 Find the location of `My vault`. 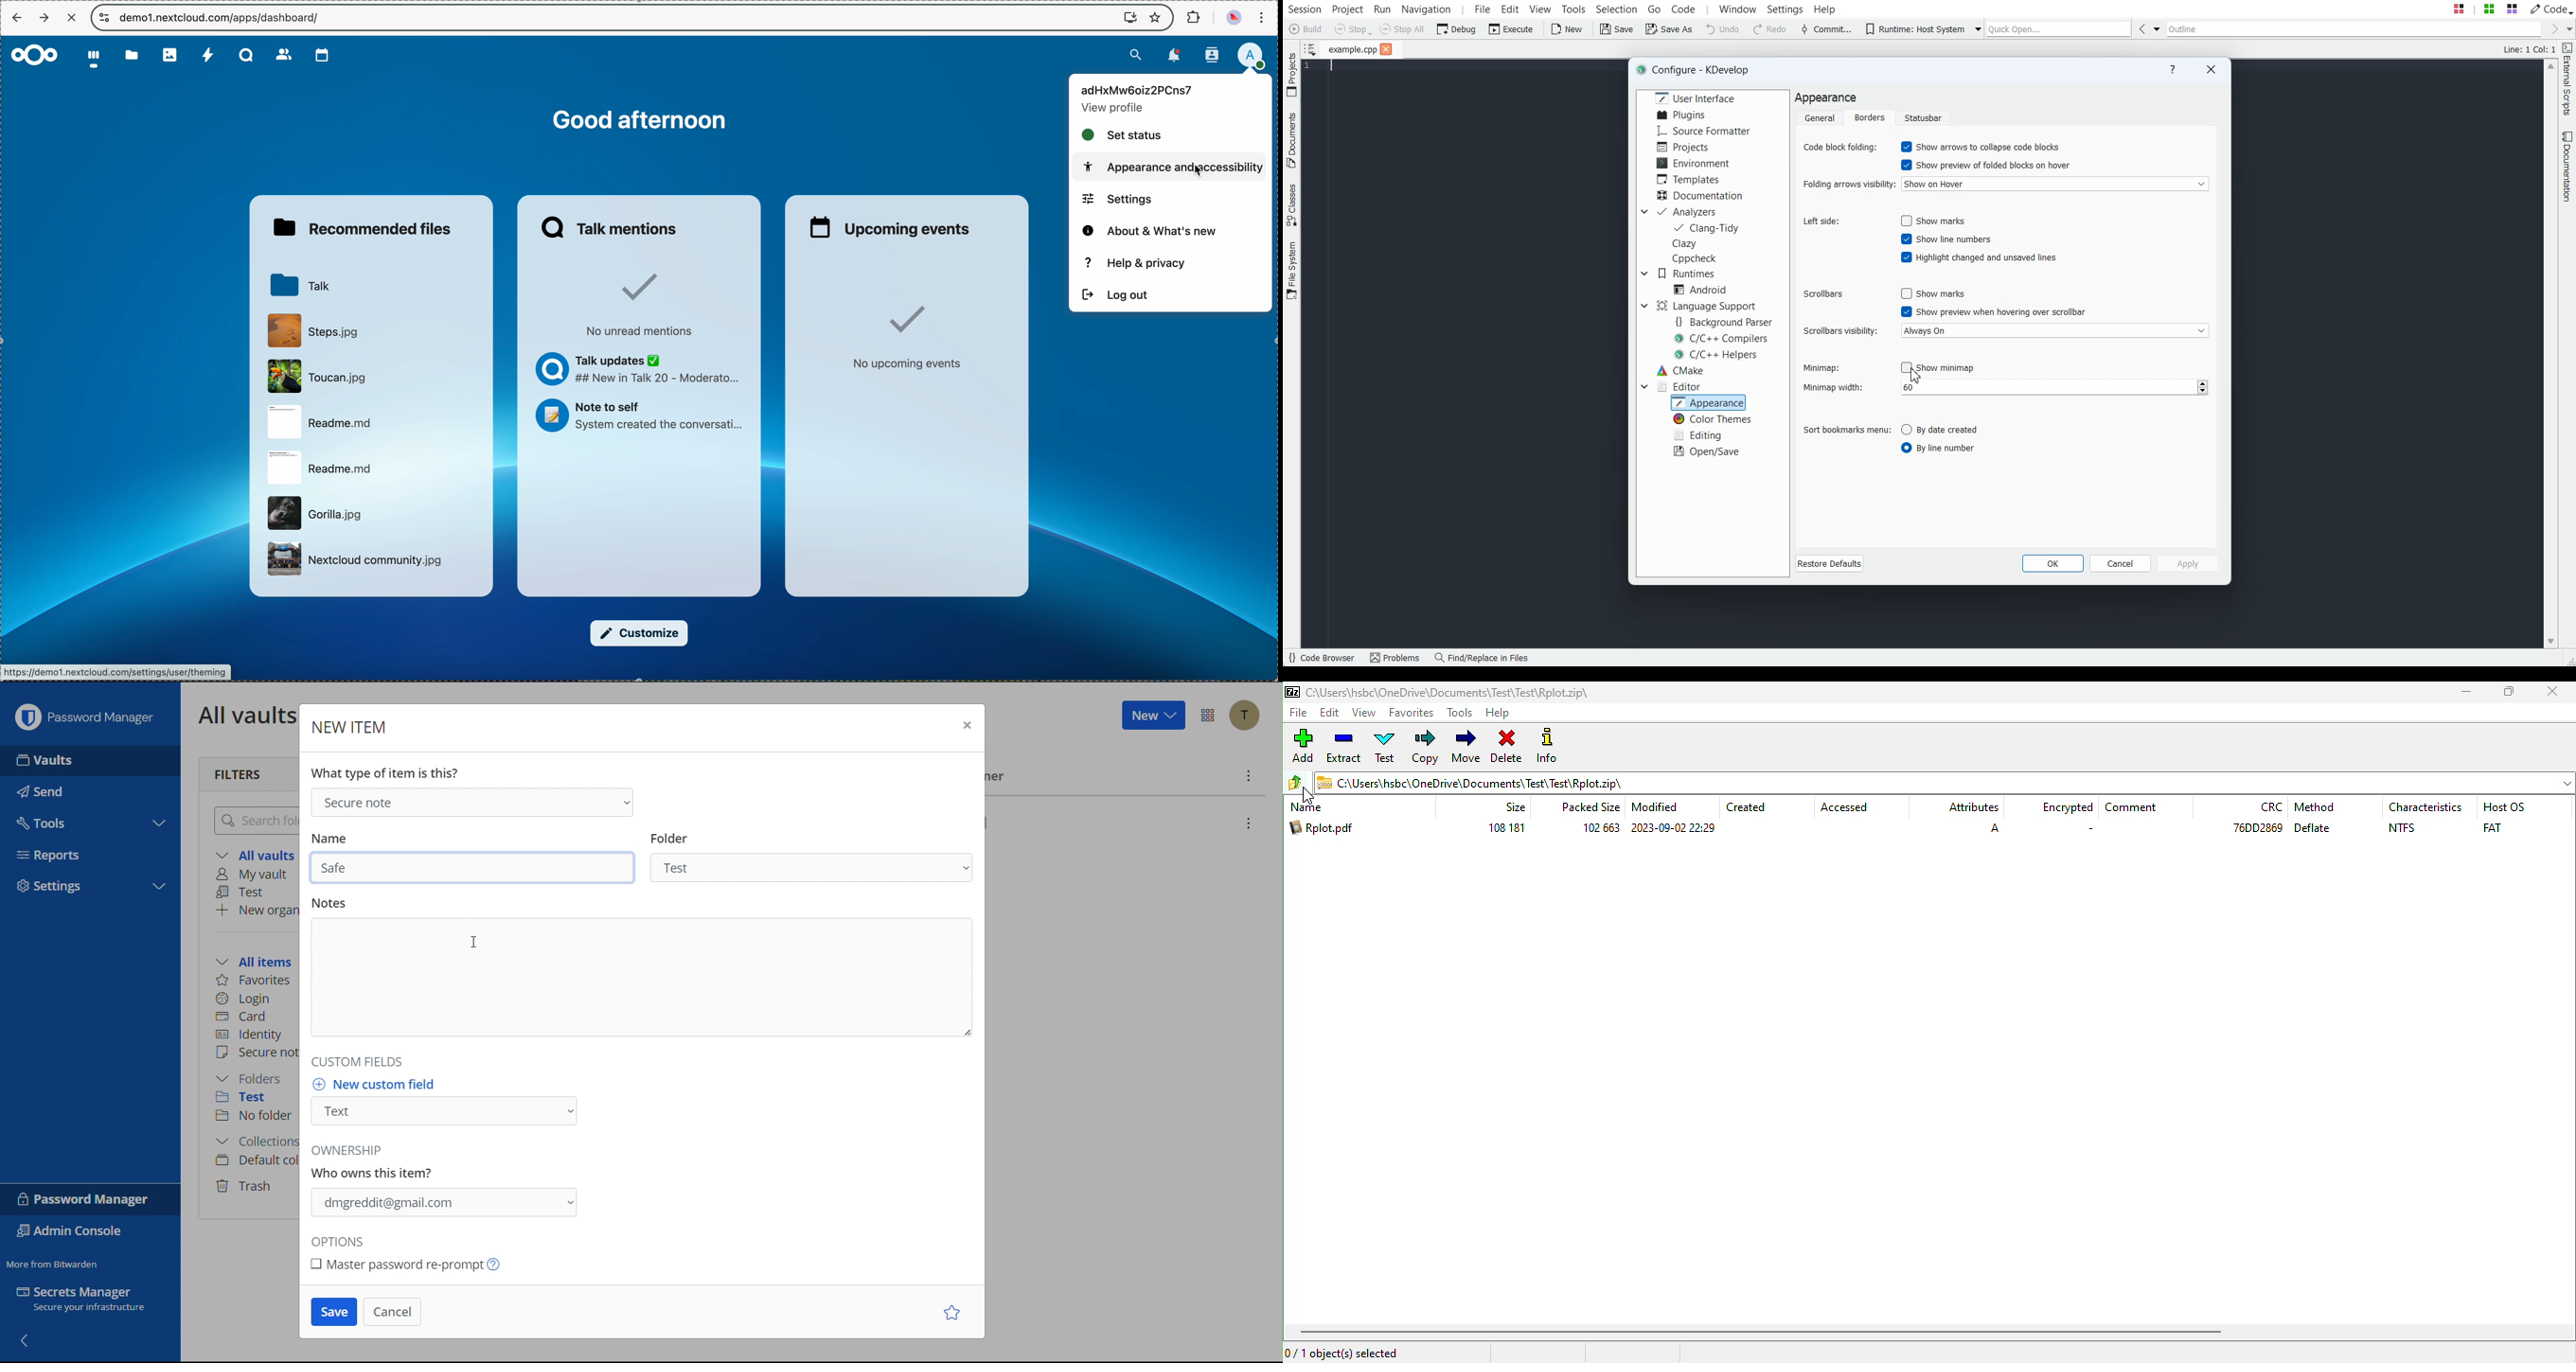

My vault is located at coordinates (256, 875).